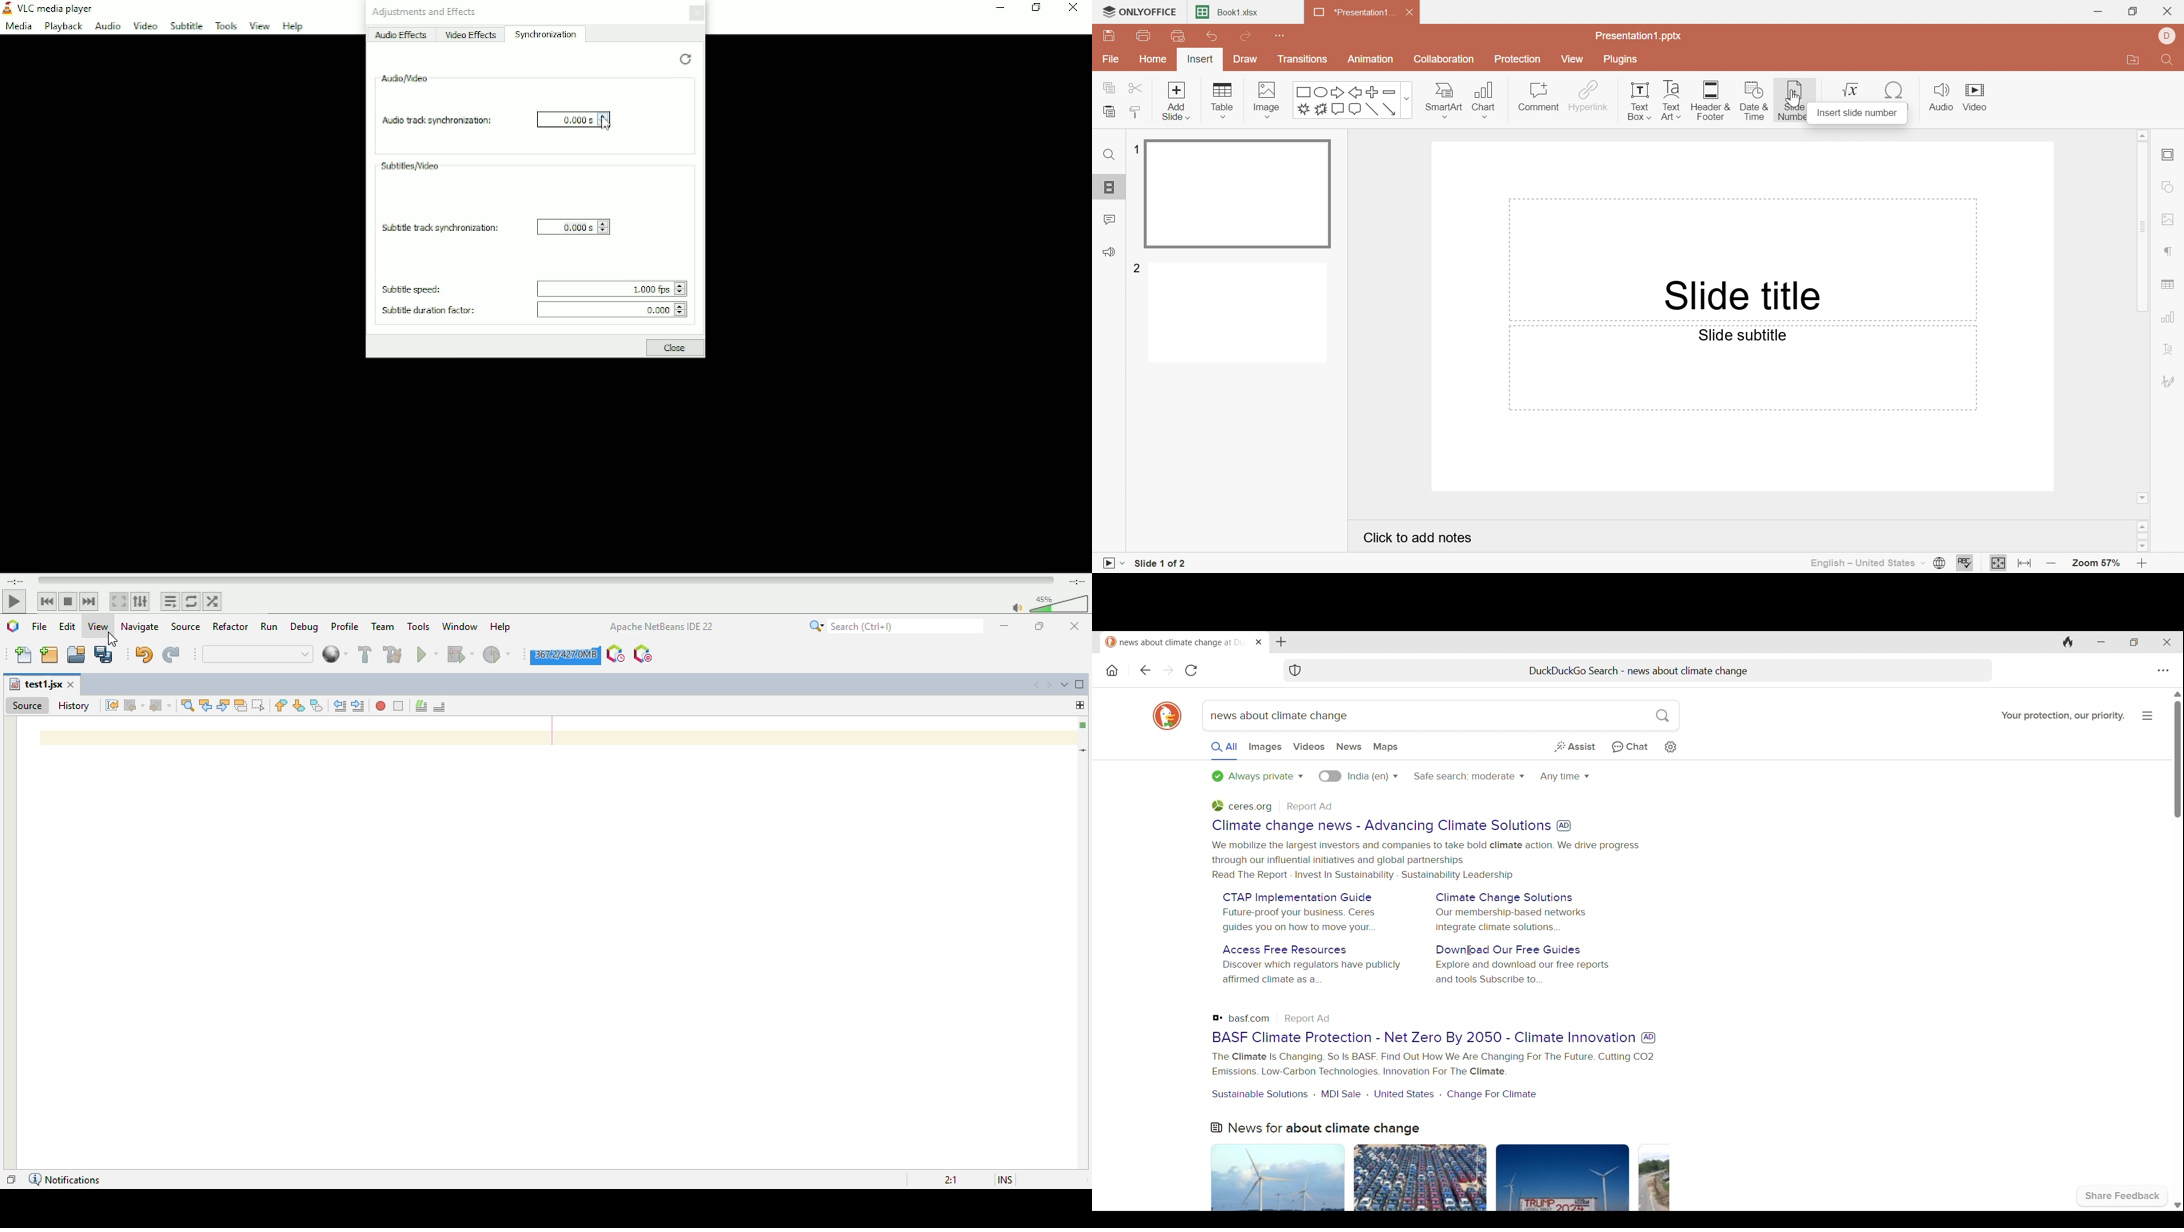 The height and width of the screenshot is (1232, 2184). Describe the element at coordinates (144, 654) in the screenshot. I see `undo` at that location.